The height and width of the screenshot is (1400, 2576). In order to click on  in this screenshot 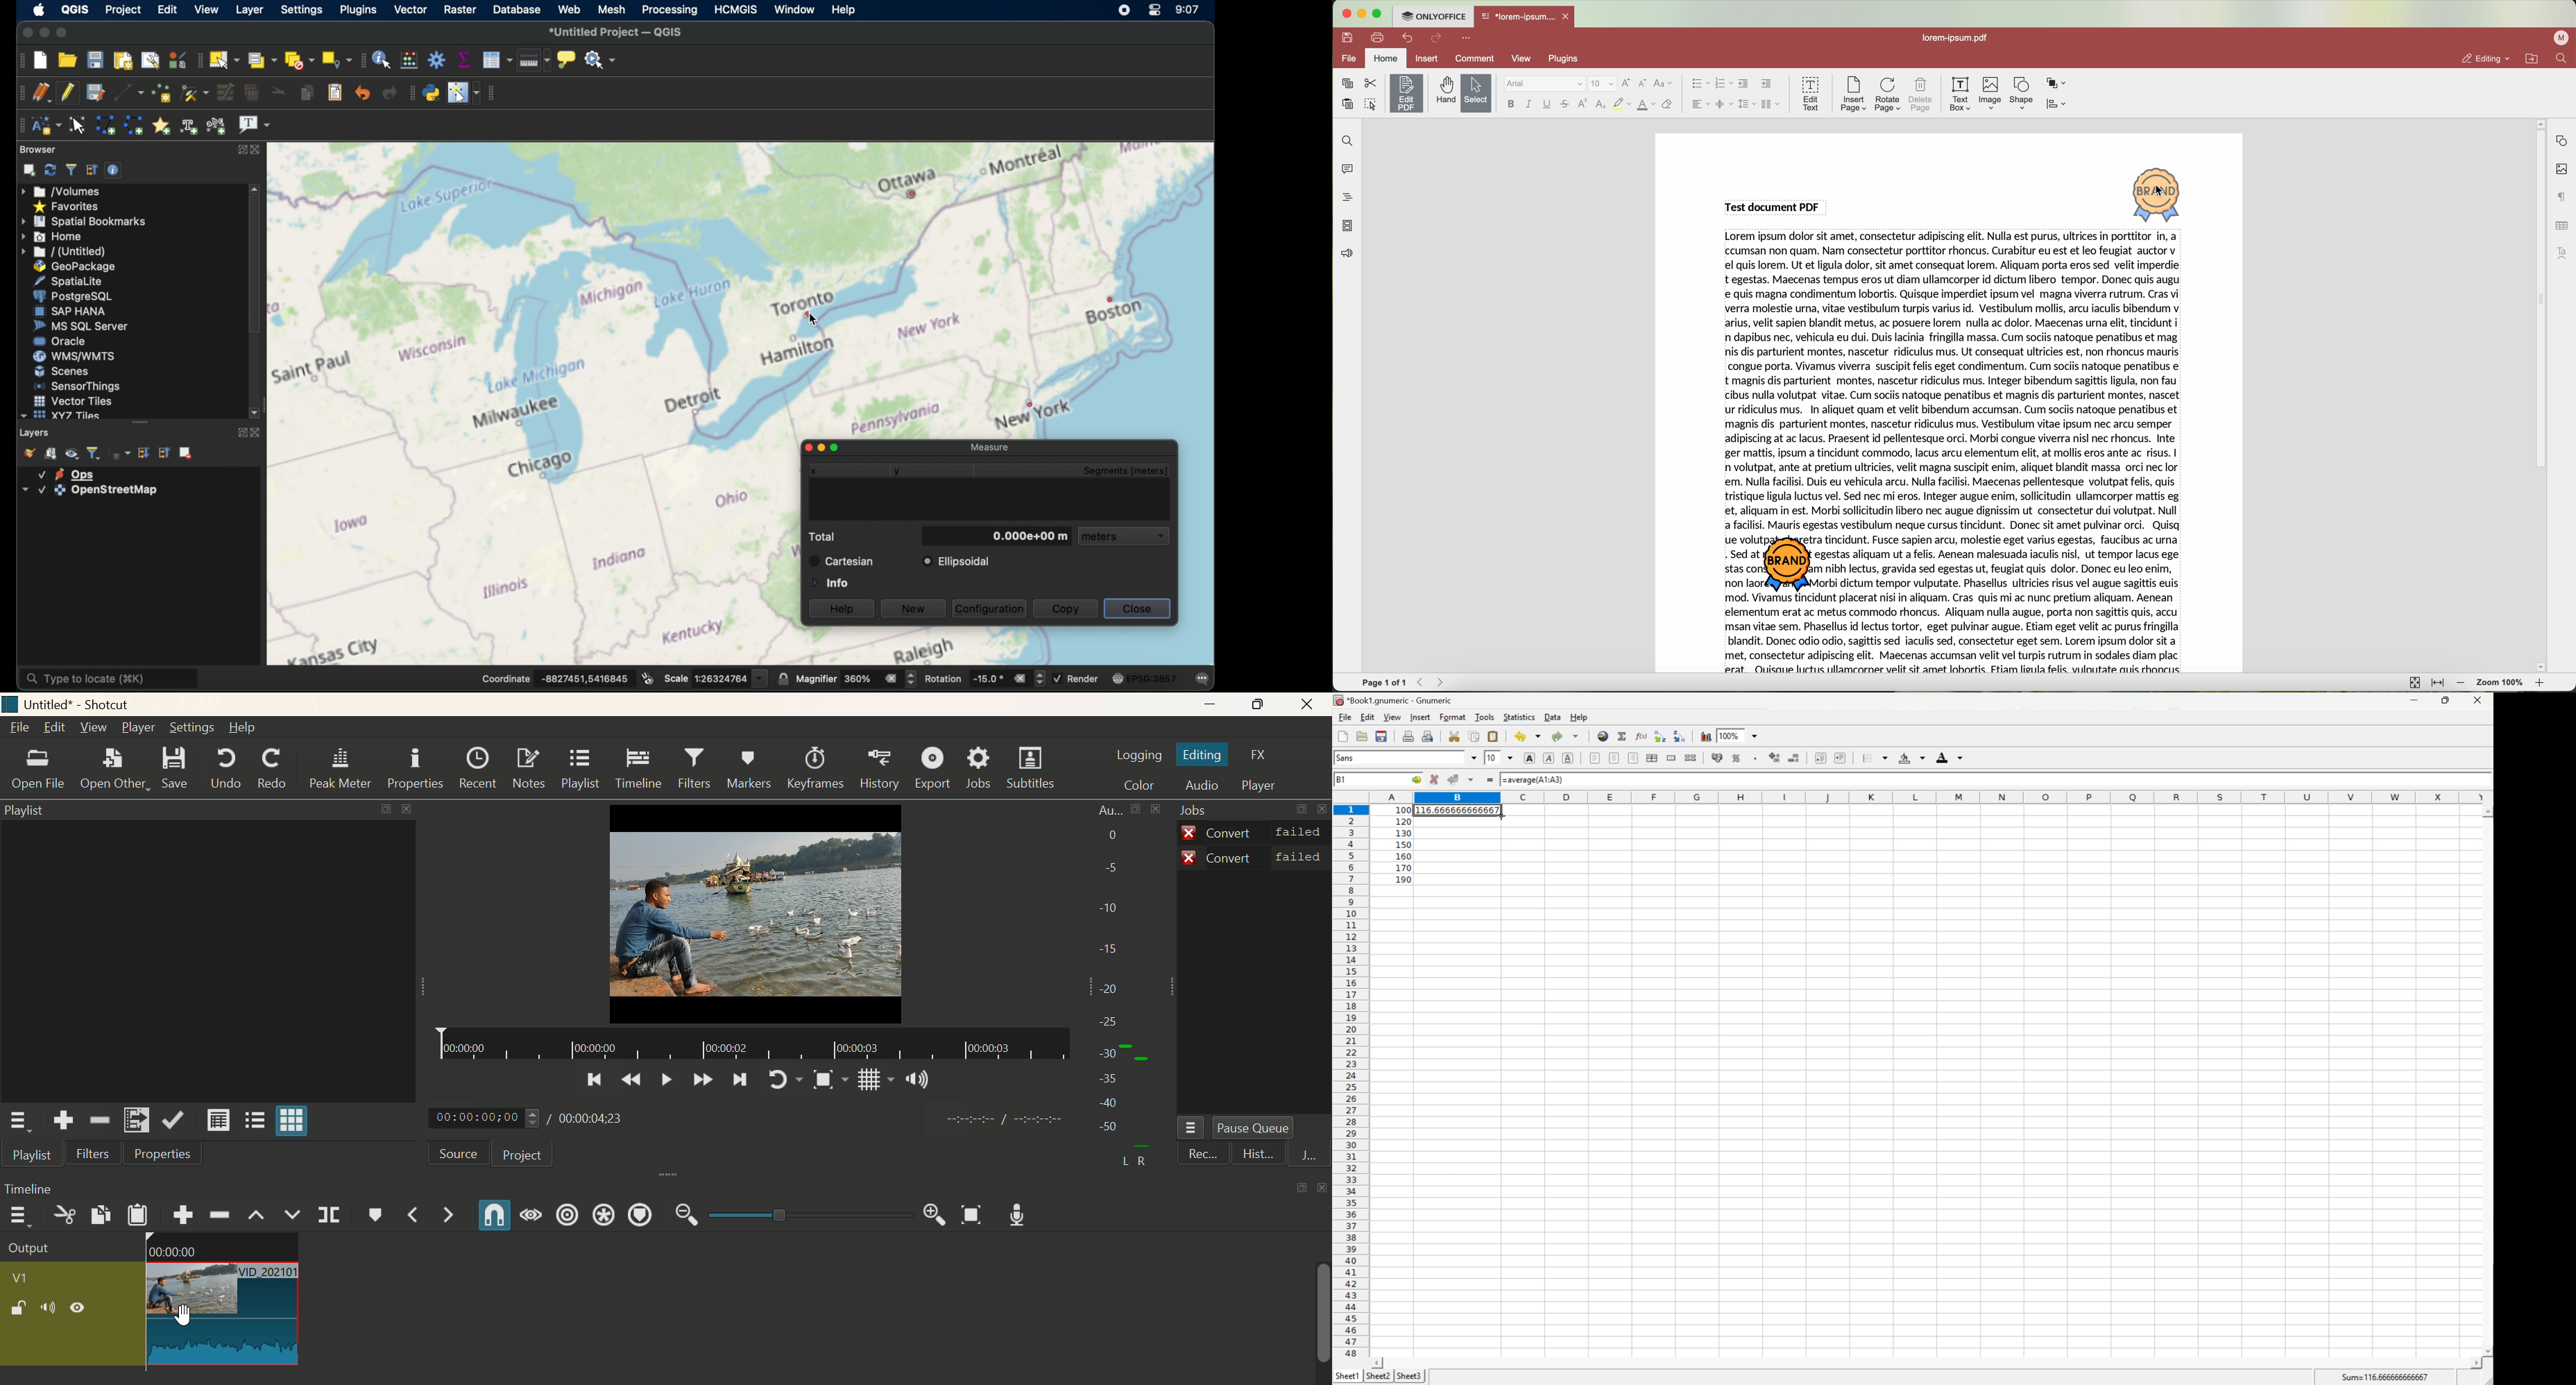, I will do `click(461, 1153)`.